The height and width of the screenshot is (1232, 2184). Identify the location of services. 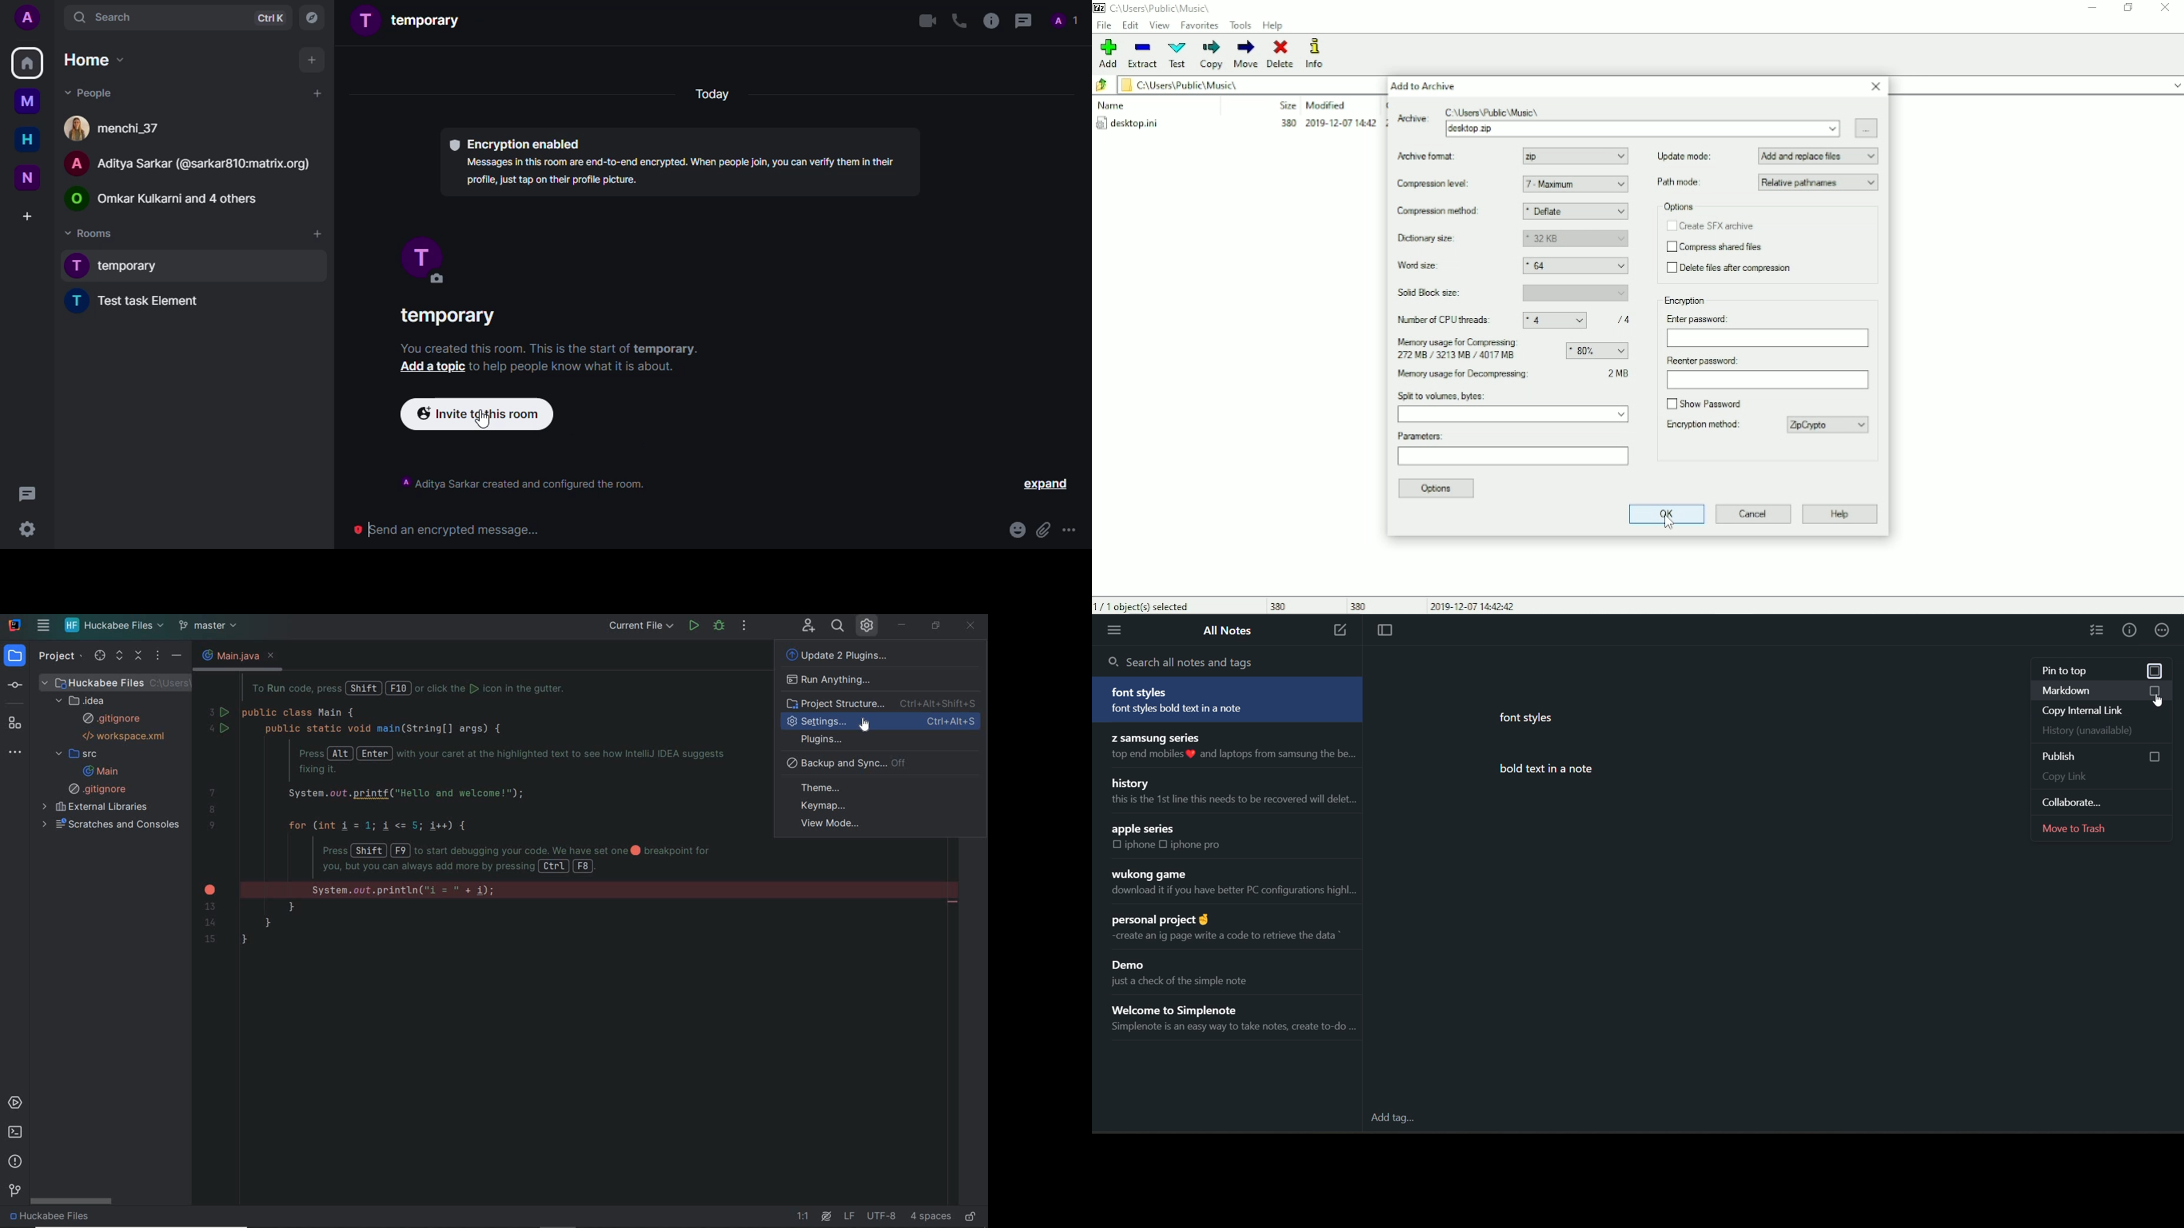
(18, 1103).